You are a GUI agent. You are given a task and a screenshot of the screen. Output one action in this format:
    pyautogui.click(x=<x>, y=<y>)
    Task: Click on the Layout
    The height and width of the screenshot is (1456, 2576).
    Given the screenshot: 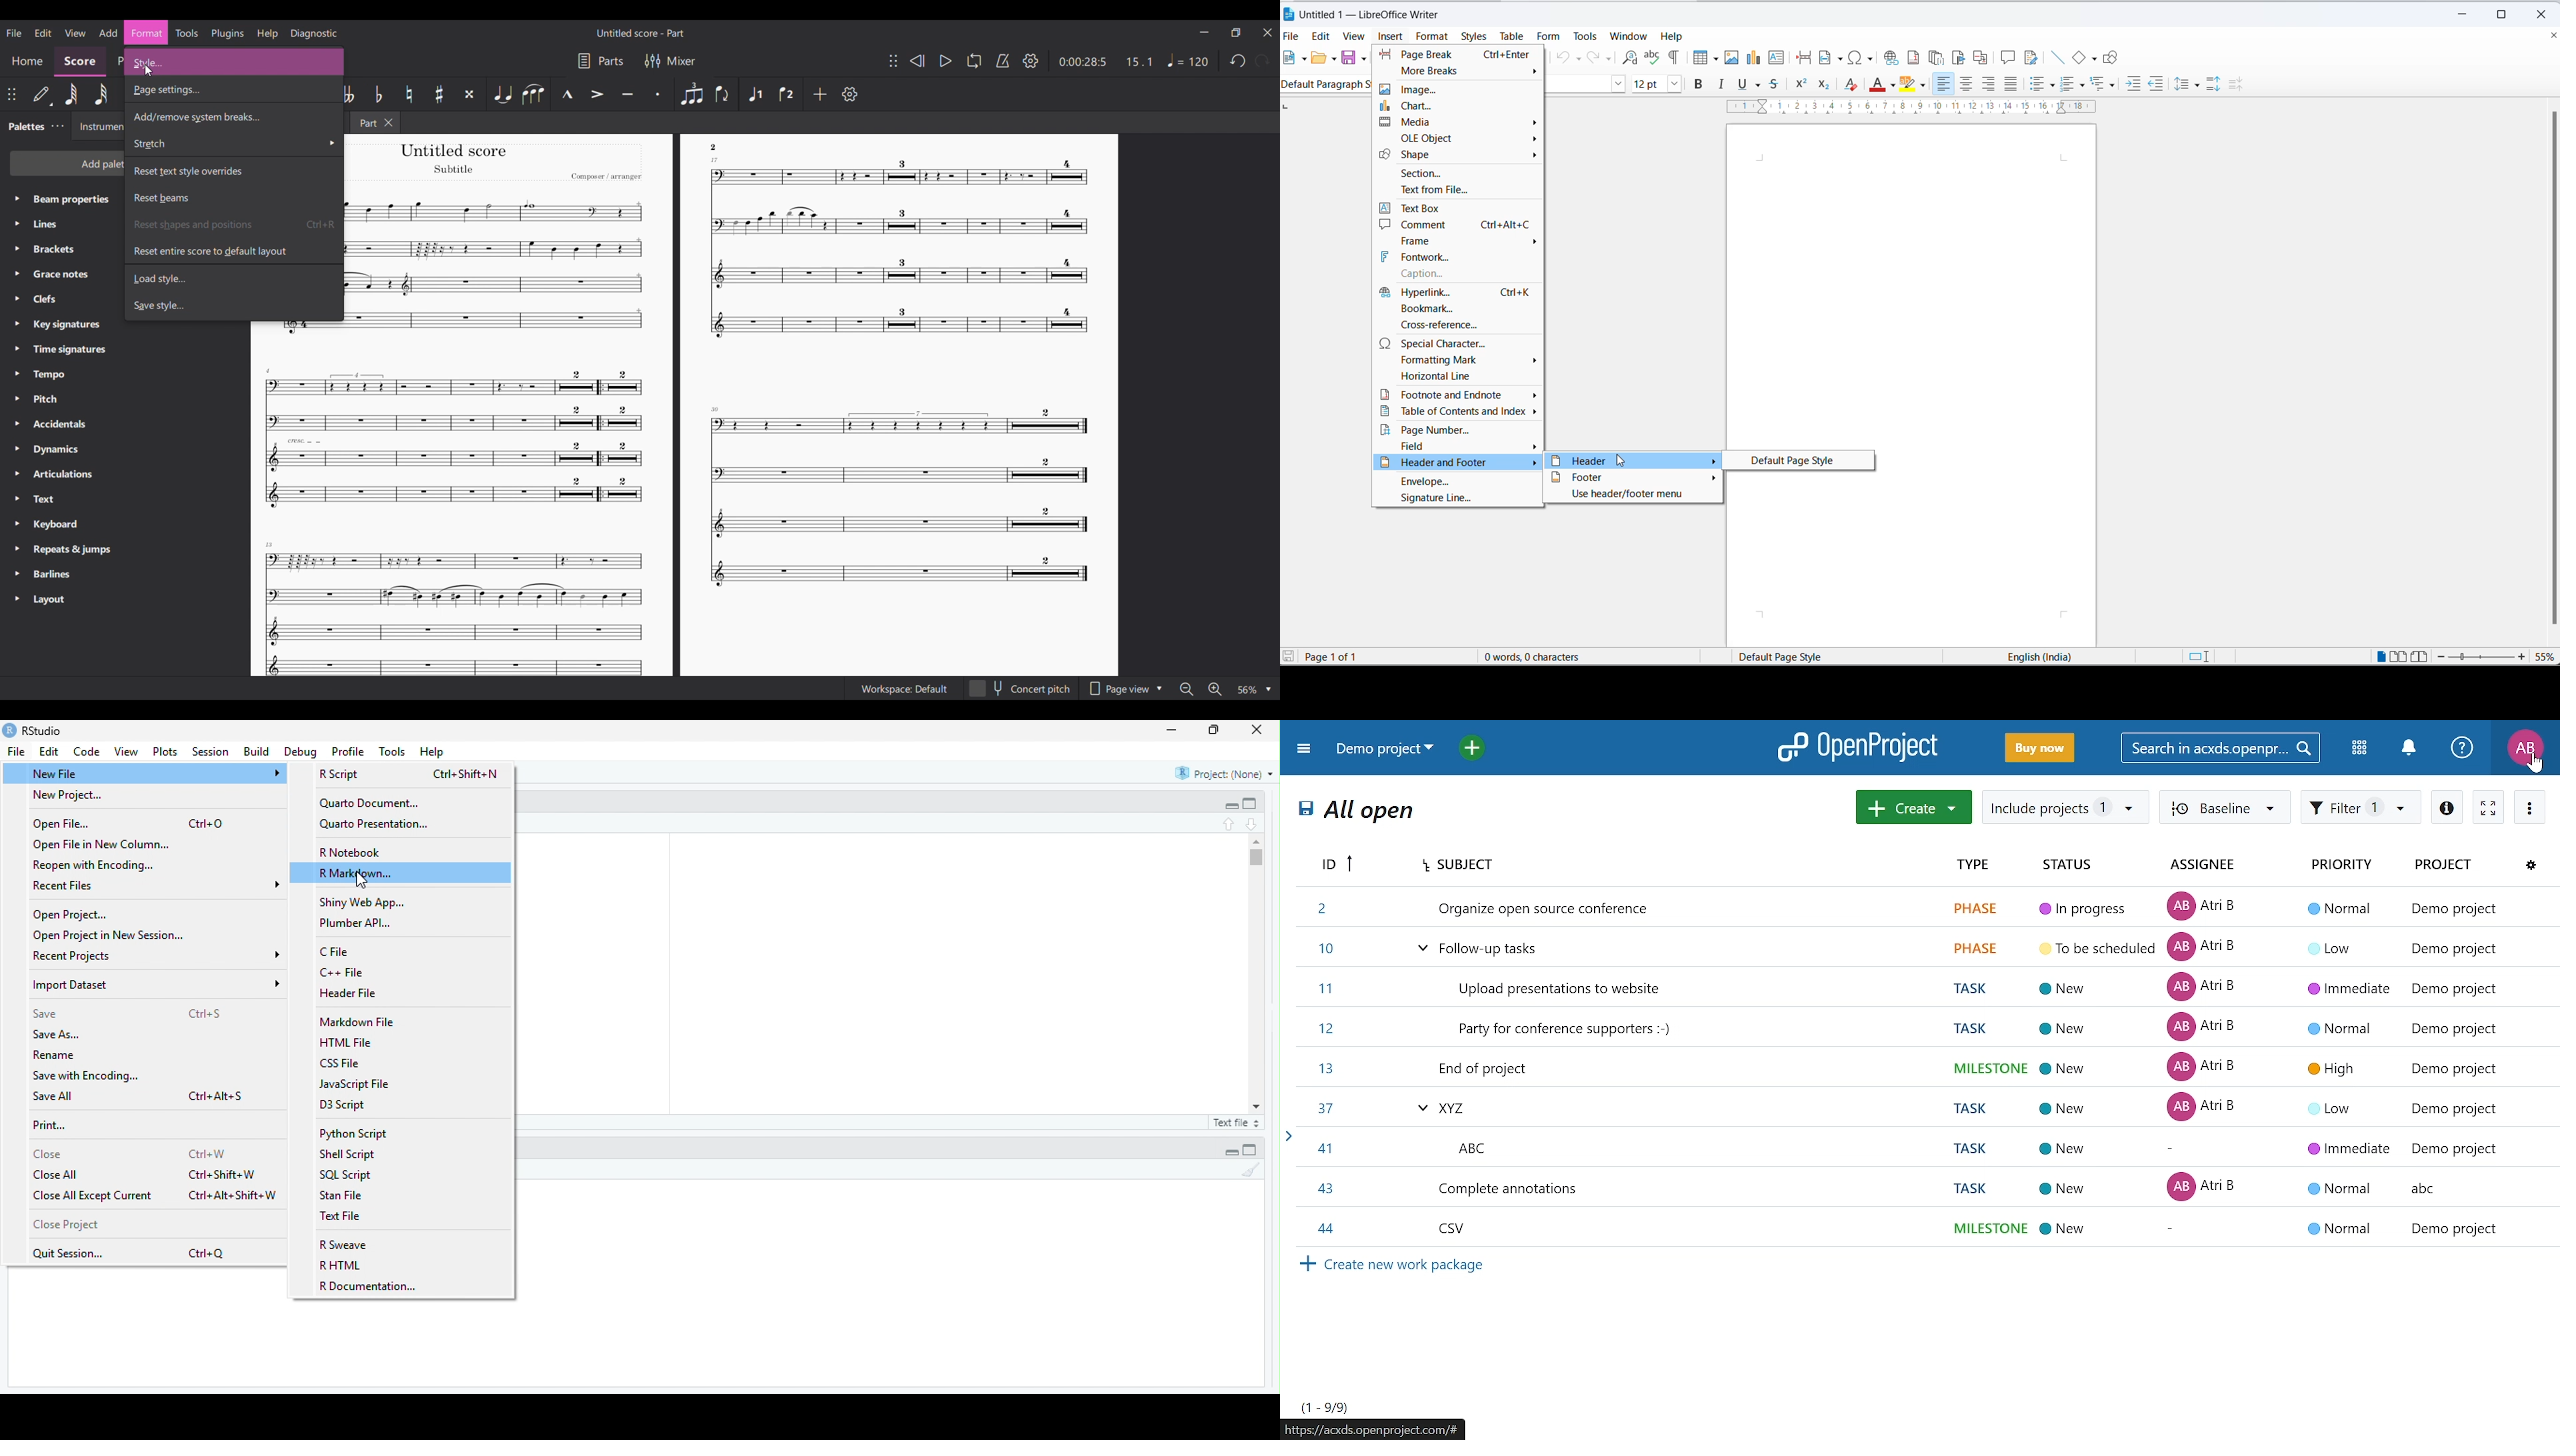 What is the action you would take?
    pyautogui.click(x=47, y=600)
    